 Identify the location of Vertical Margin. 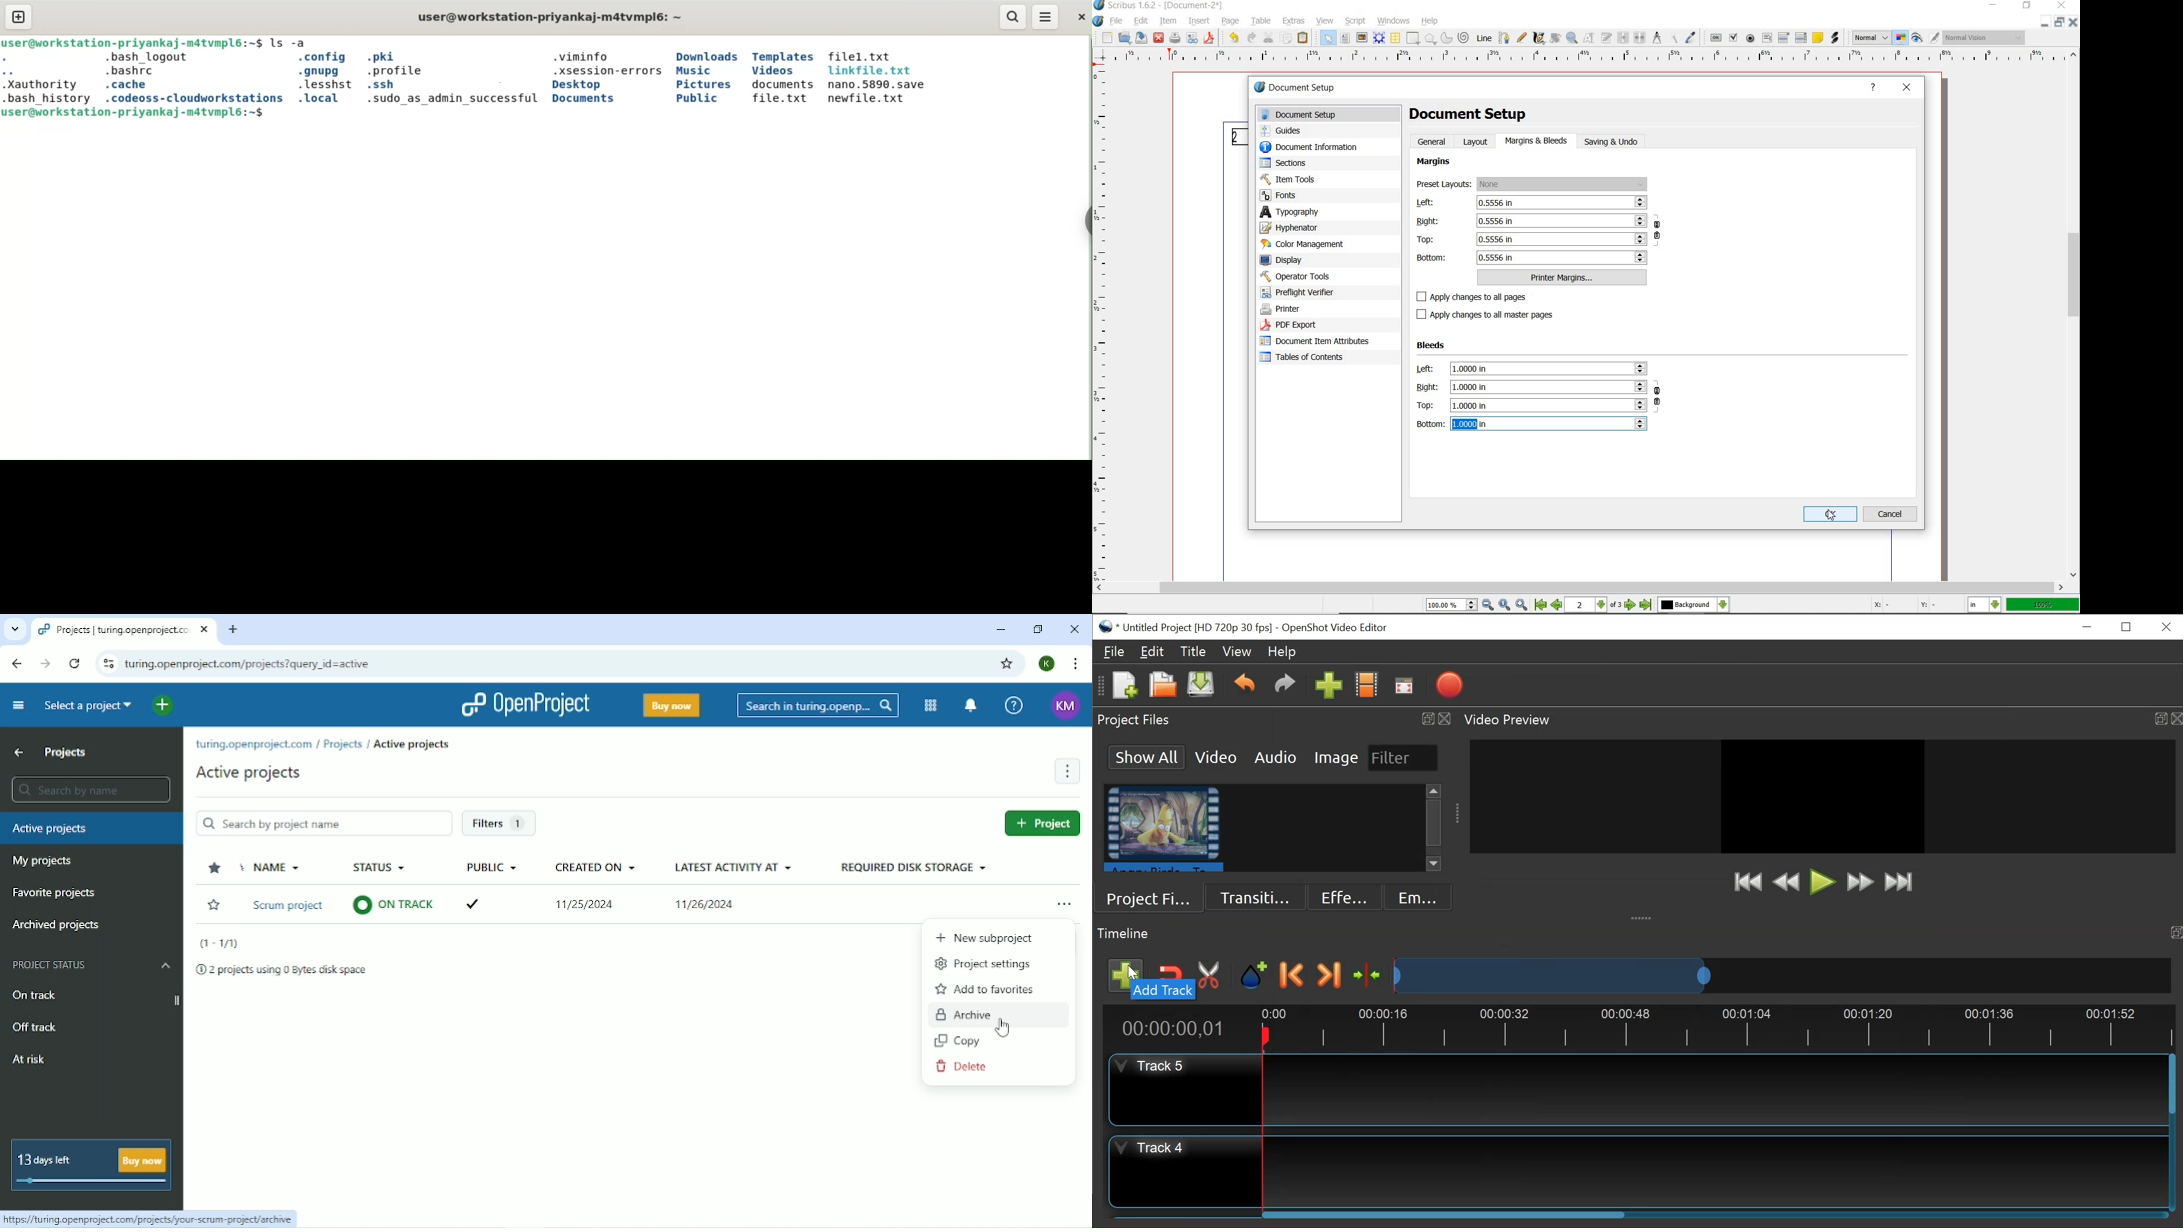
(1103, 325).